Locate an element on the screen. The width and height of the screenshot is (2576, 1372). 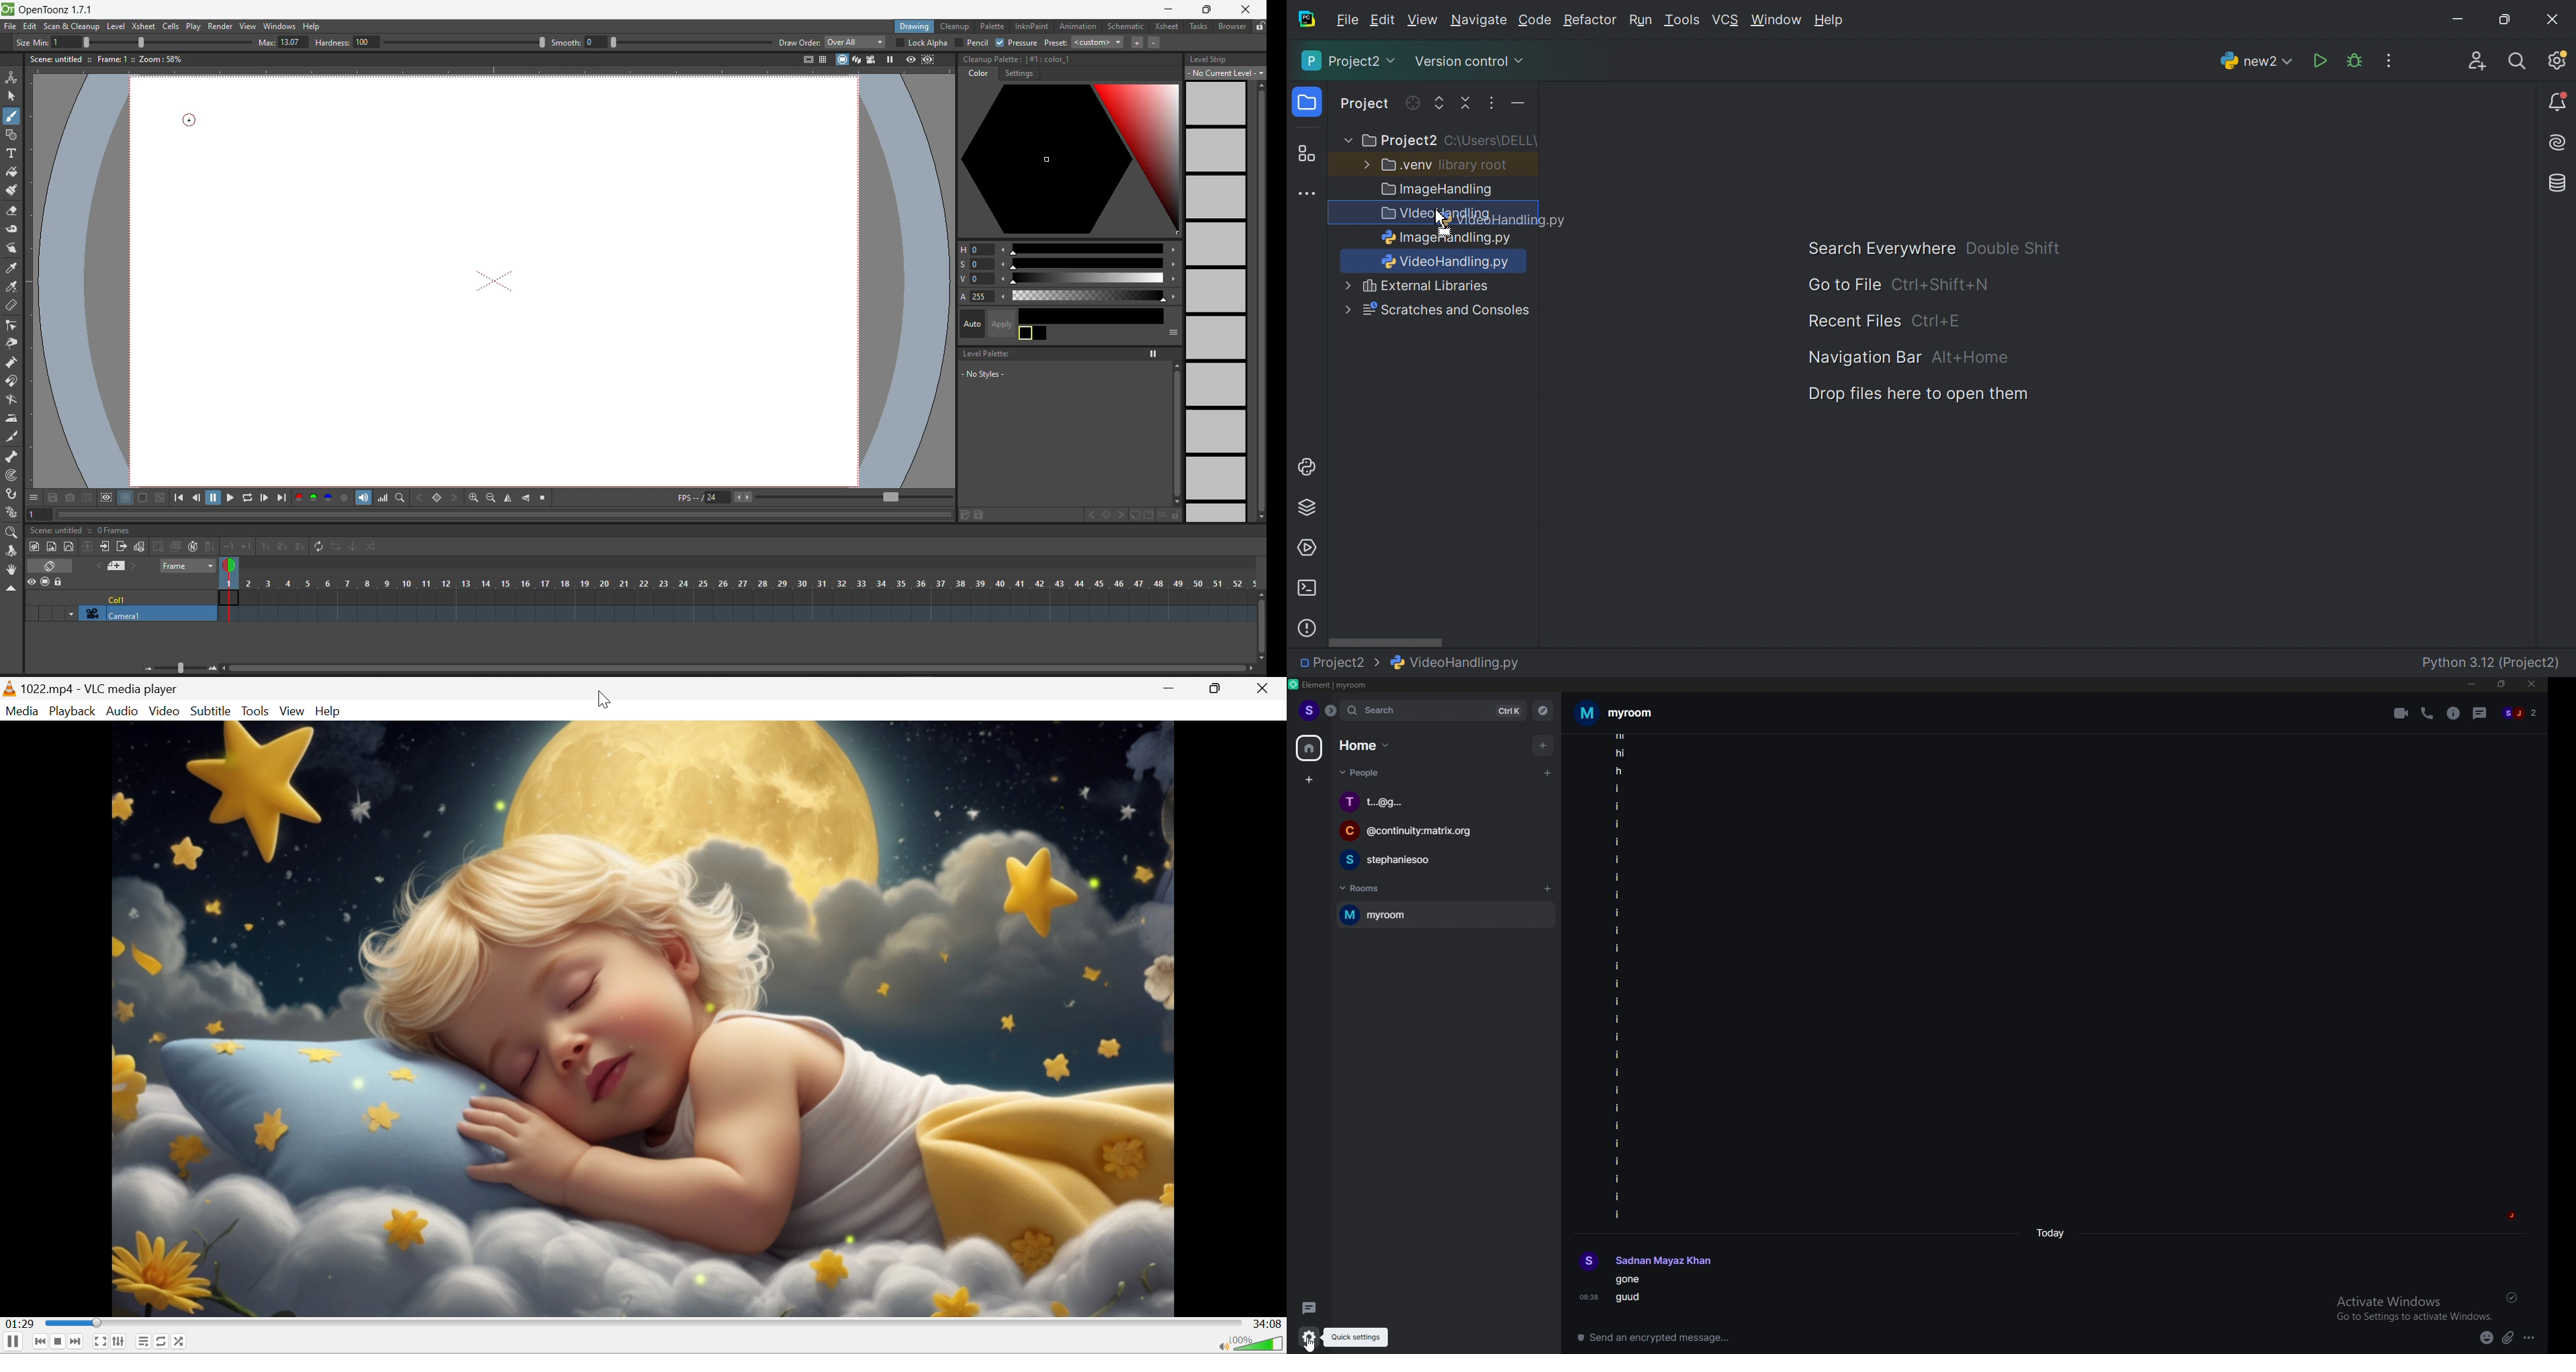
zoom in is located at coordinates (473, 499).